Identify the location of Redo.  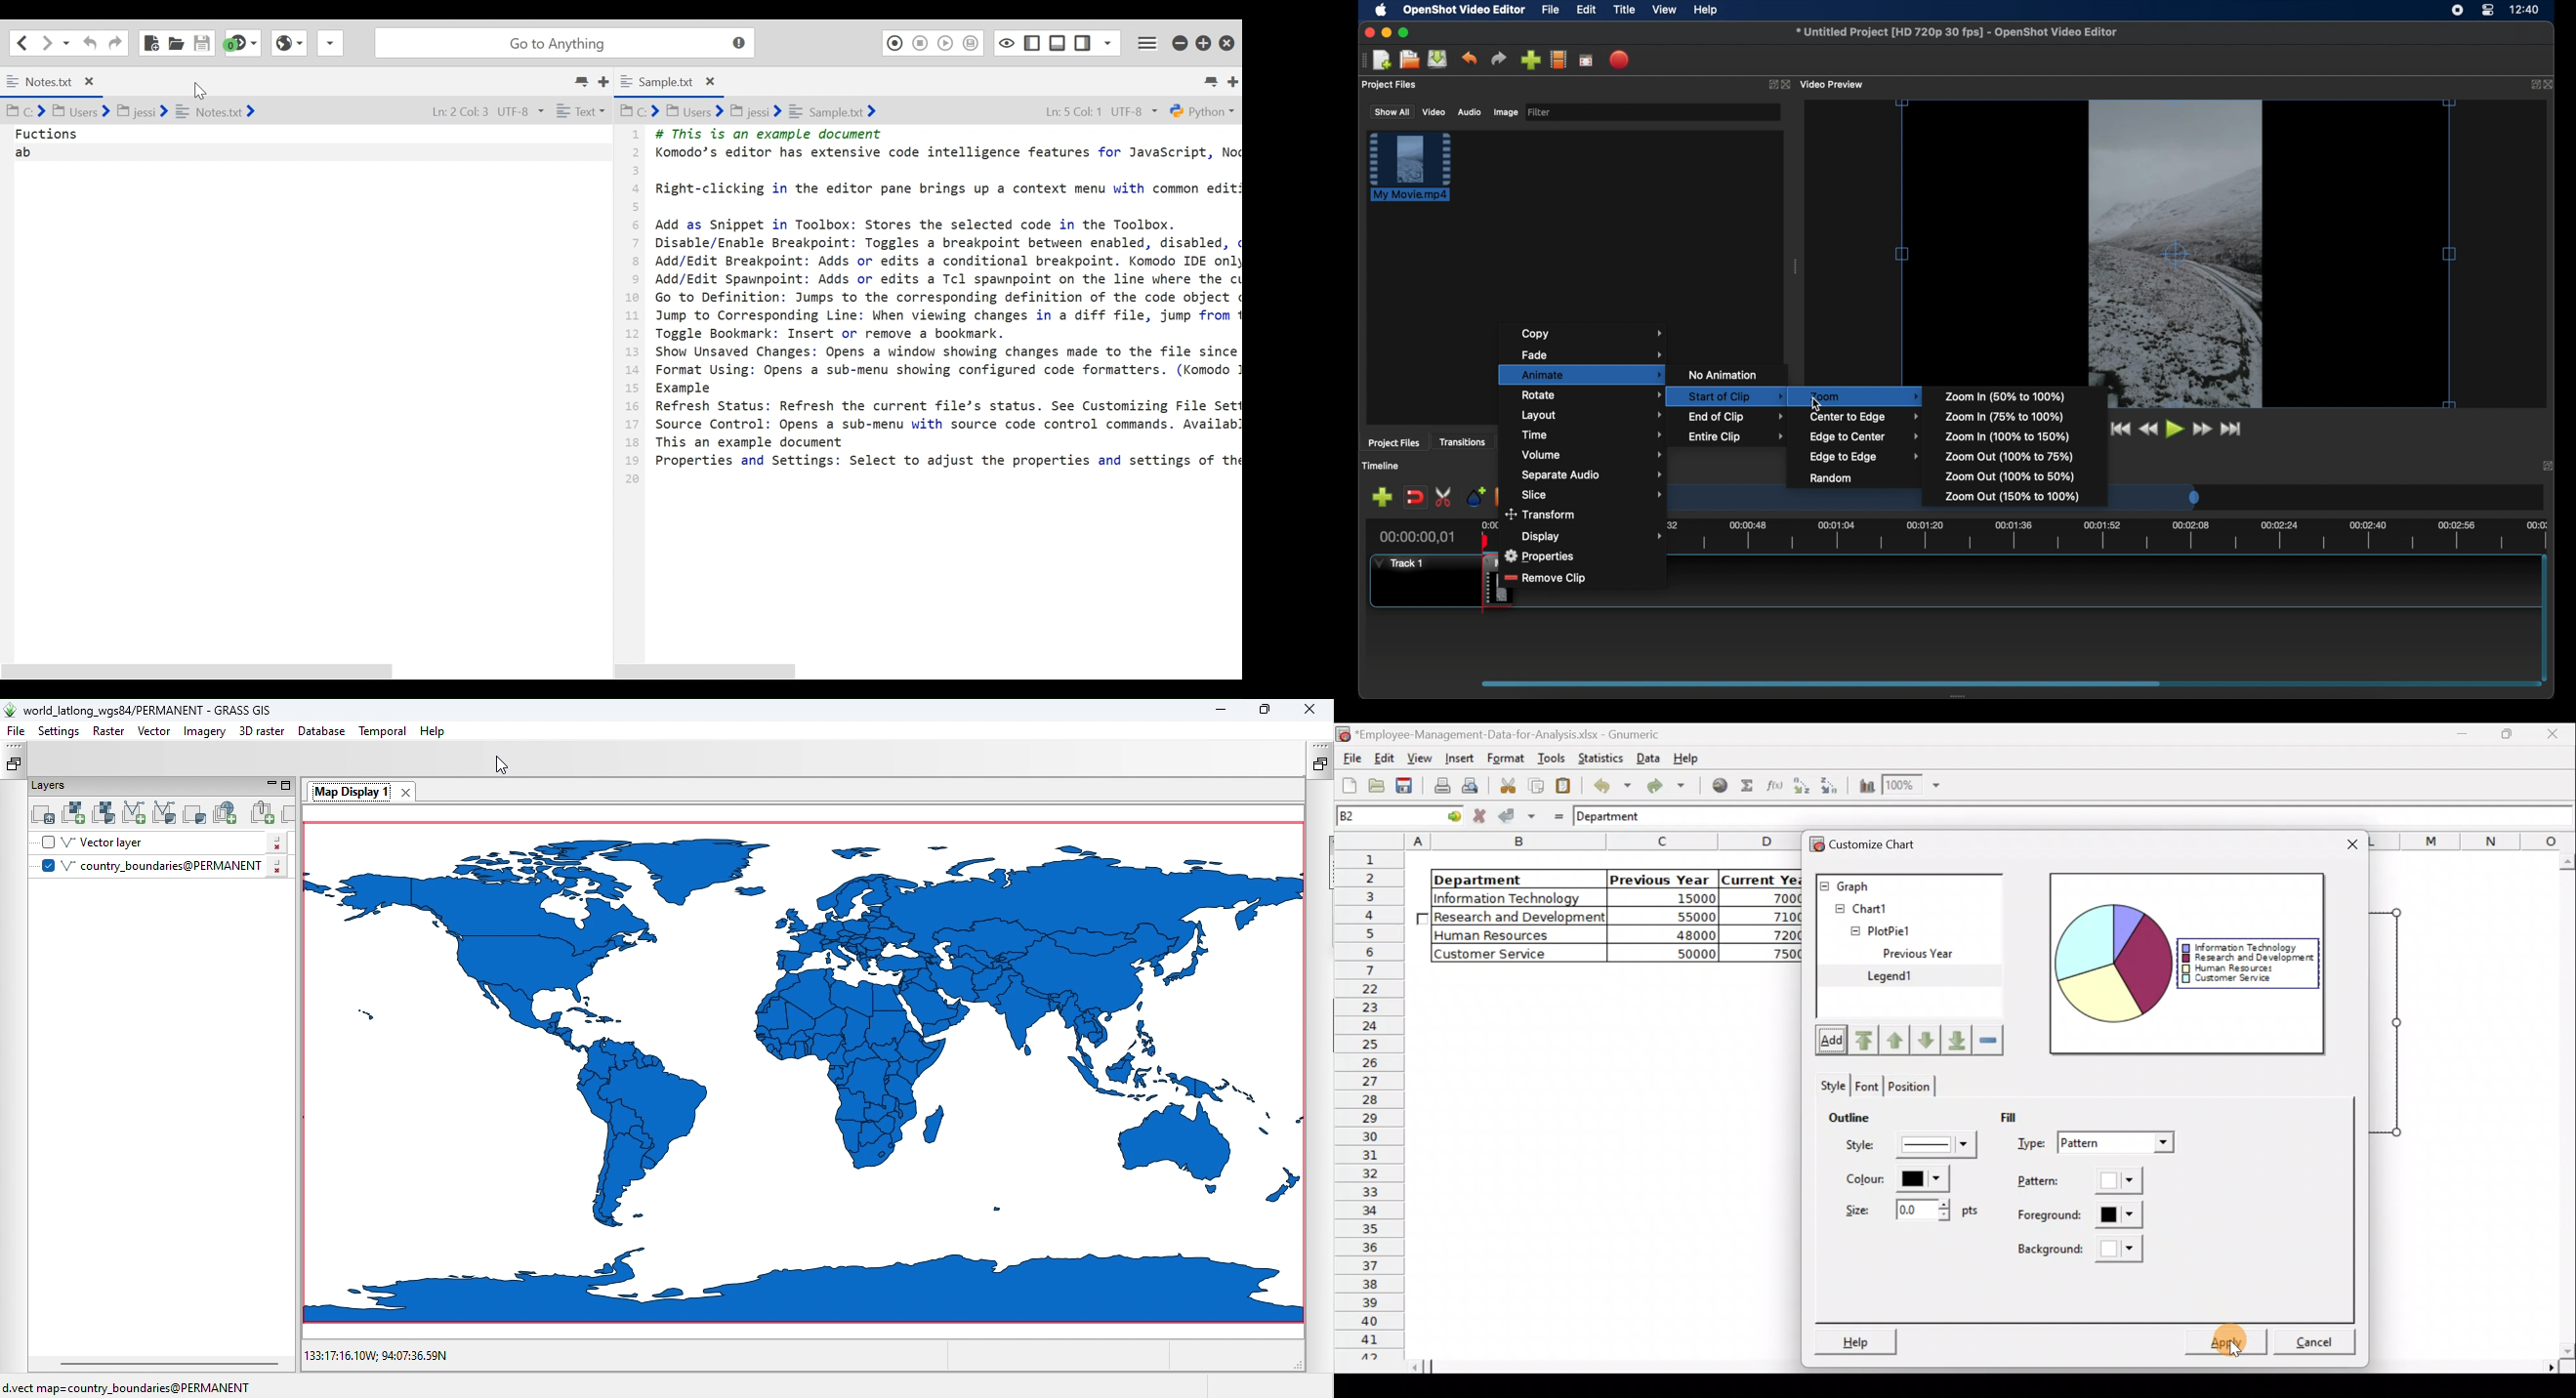
(115, 42).